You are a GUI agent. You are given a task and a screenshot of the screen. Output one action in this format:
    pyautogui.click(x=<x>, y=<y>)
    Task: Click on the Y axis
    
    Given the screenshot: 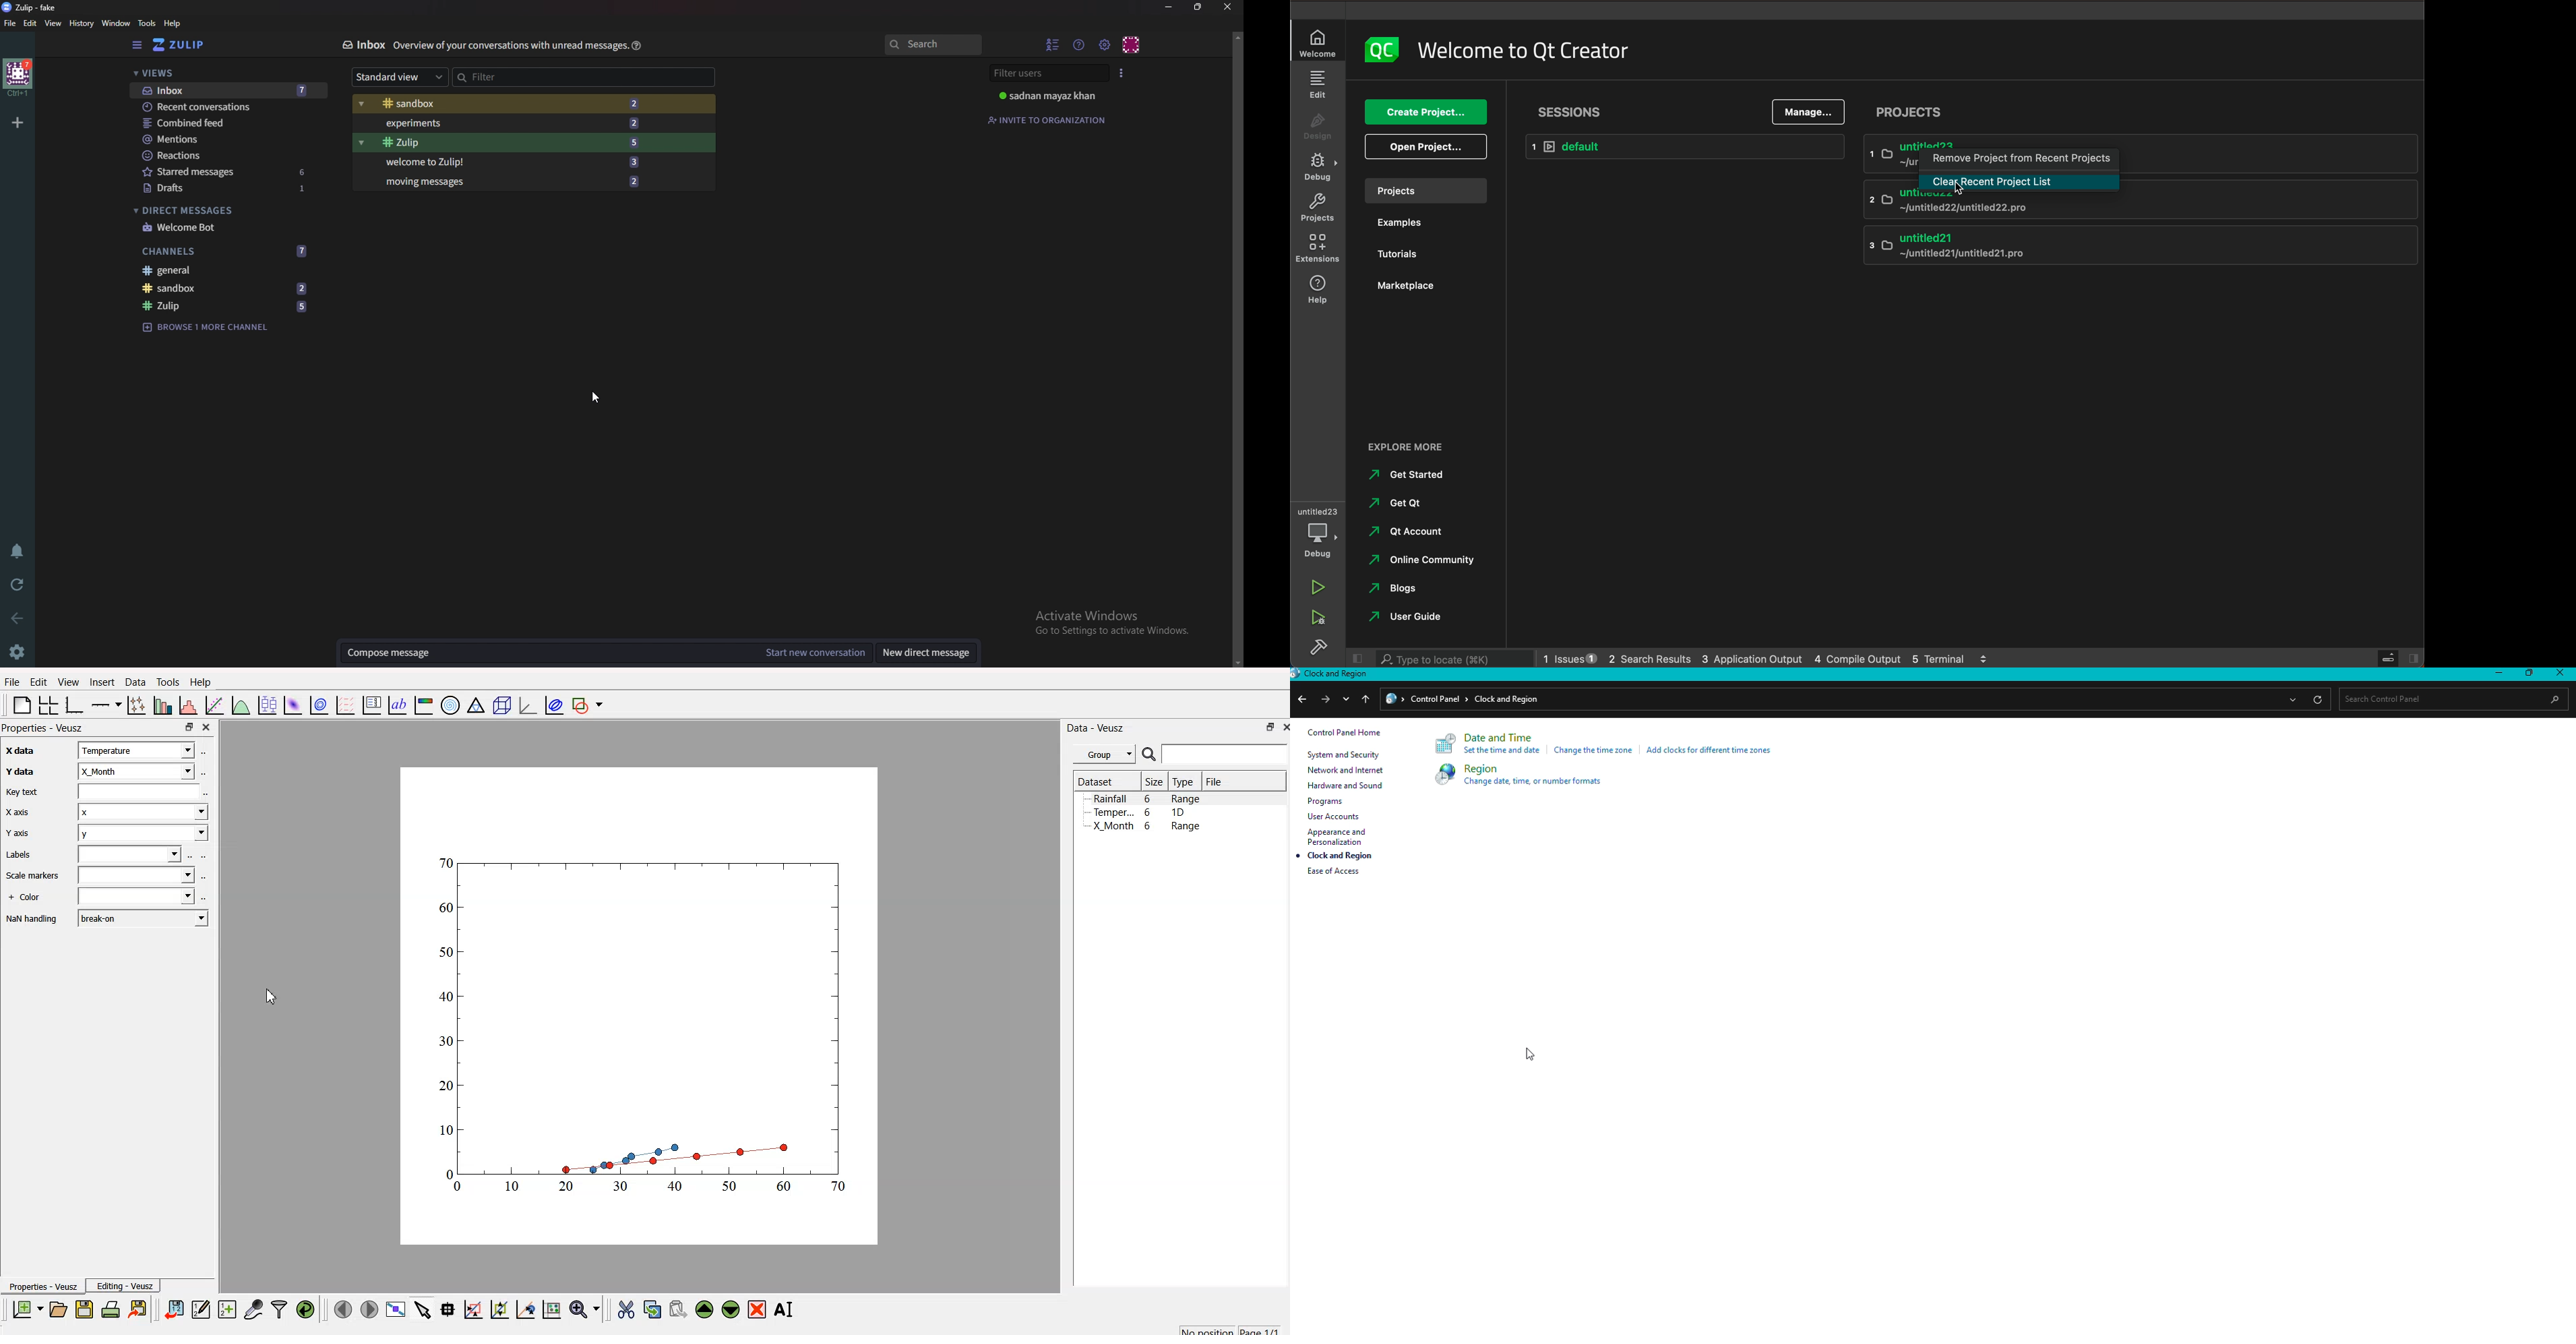 What is the action you would take?
    pyautogui.click(x=17, y=835)
    